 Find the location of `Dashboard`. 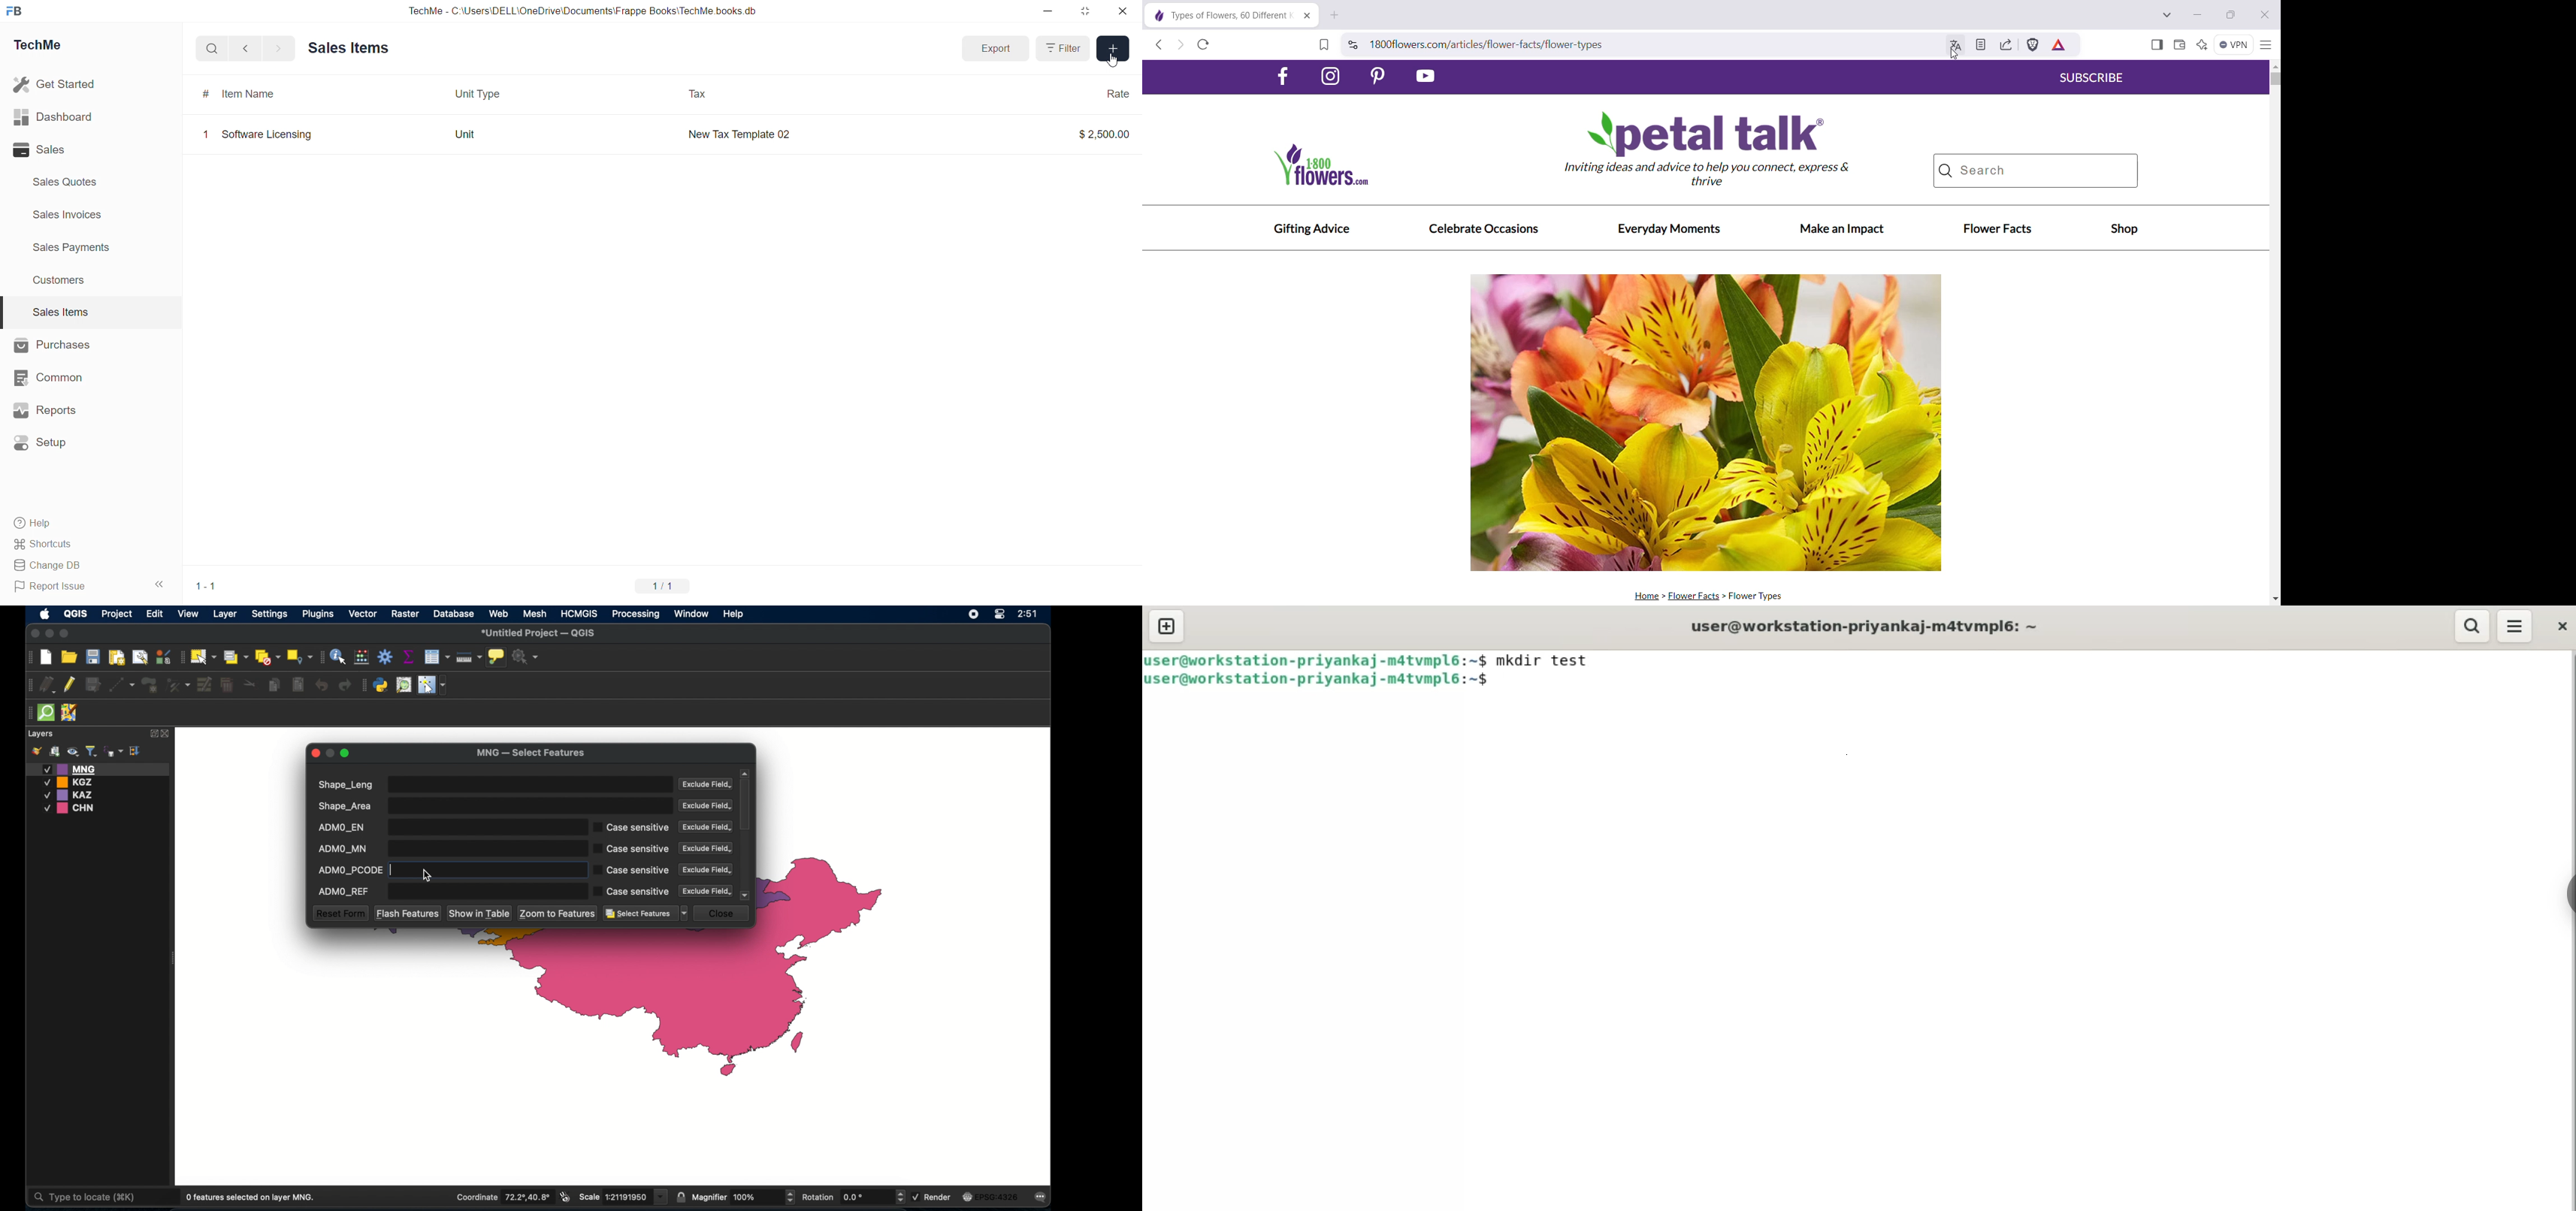

Dashboard is located at coordinates (54, 116).